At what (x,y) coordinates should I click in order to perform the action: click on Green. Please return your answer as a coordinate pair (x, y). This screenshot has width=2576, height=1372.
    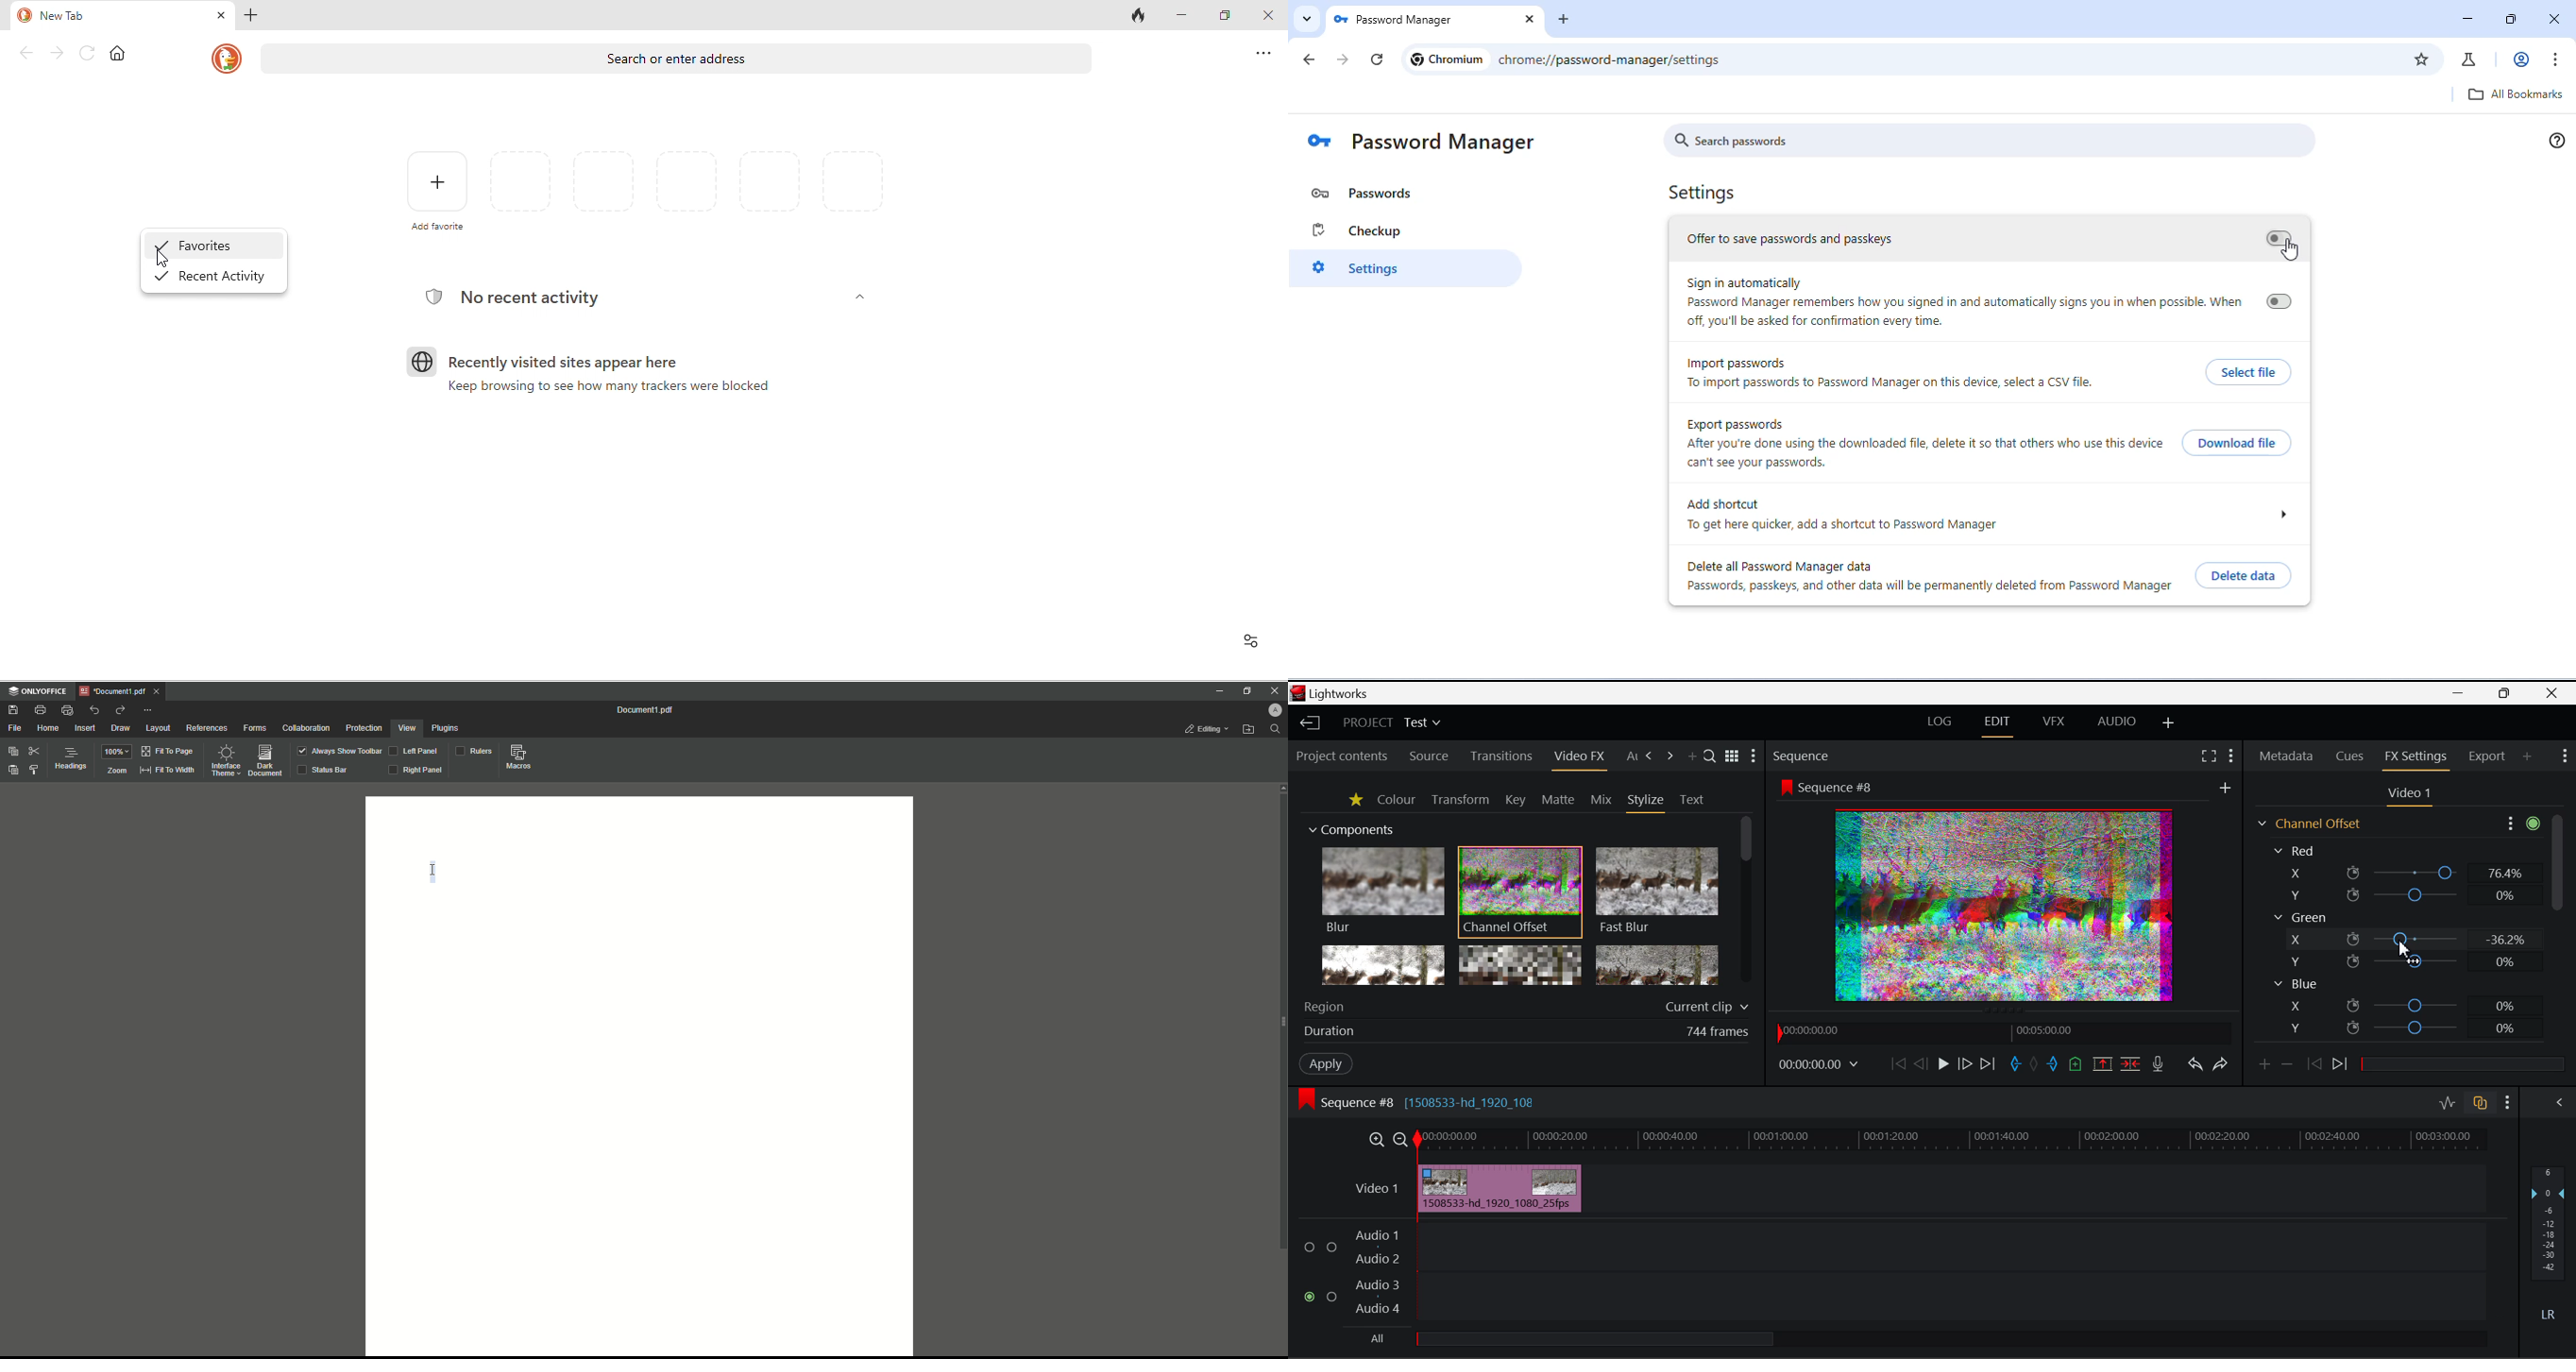
    Looking at the image, I should click on (2300, 917).